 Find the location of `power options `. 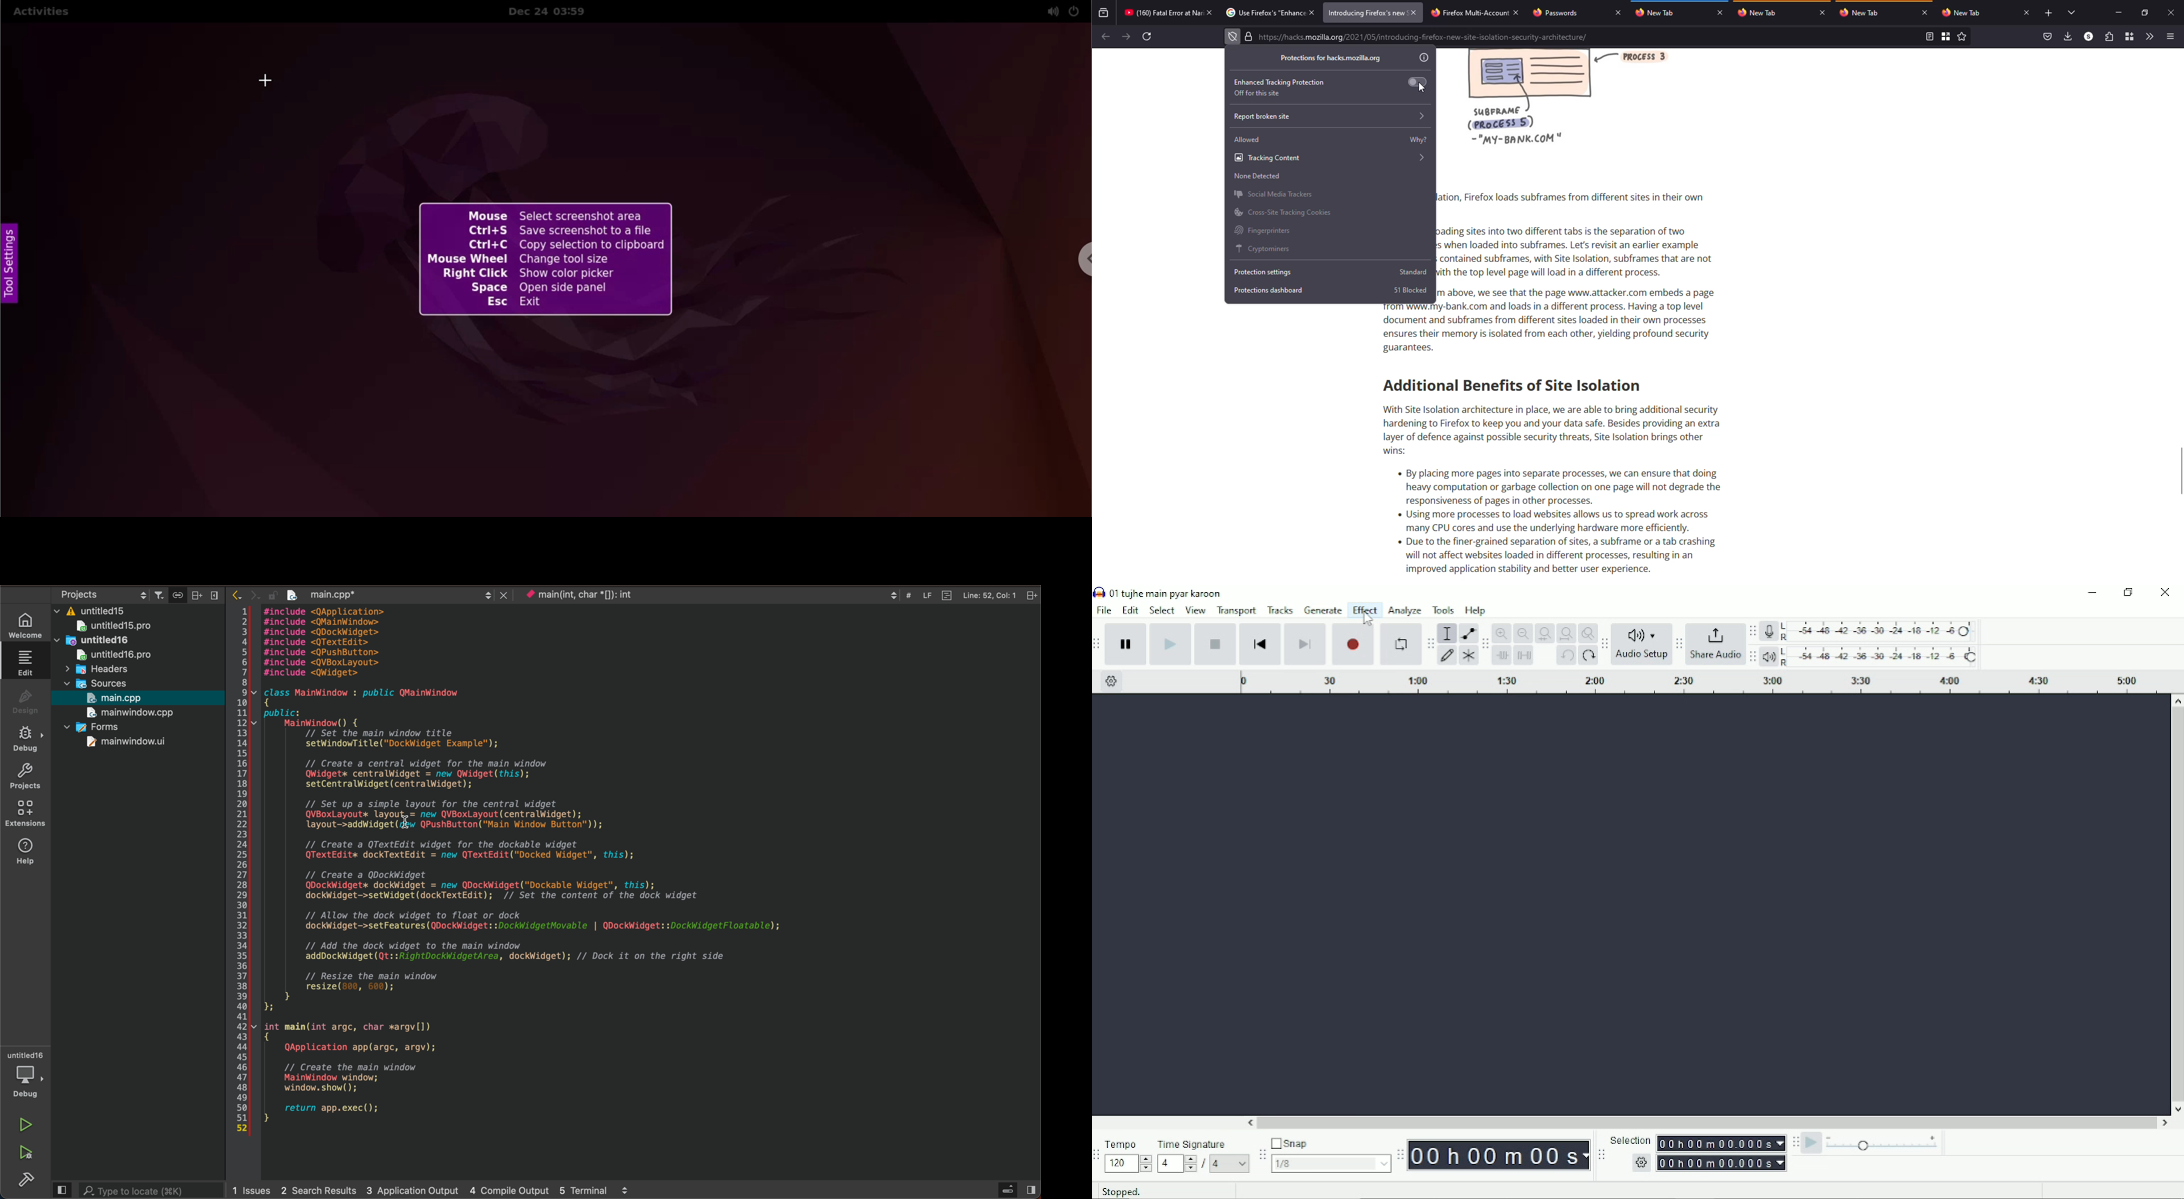

power options  is located at coordinates (1076, 10).